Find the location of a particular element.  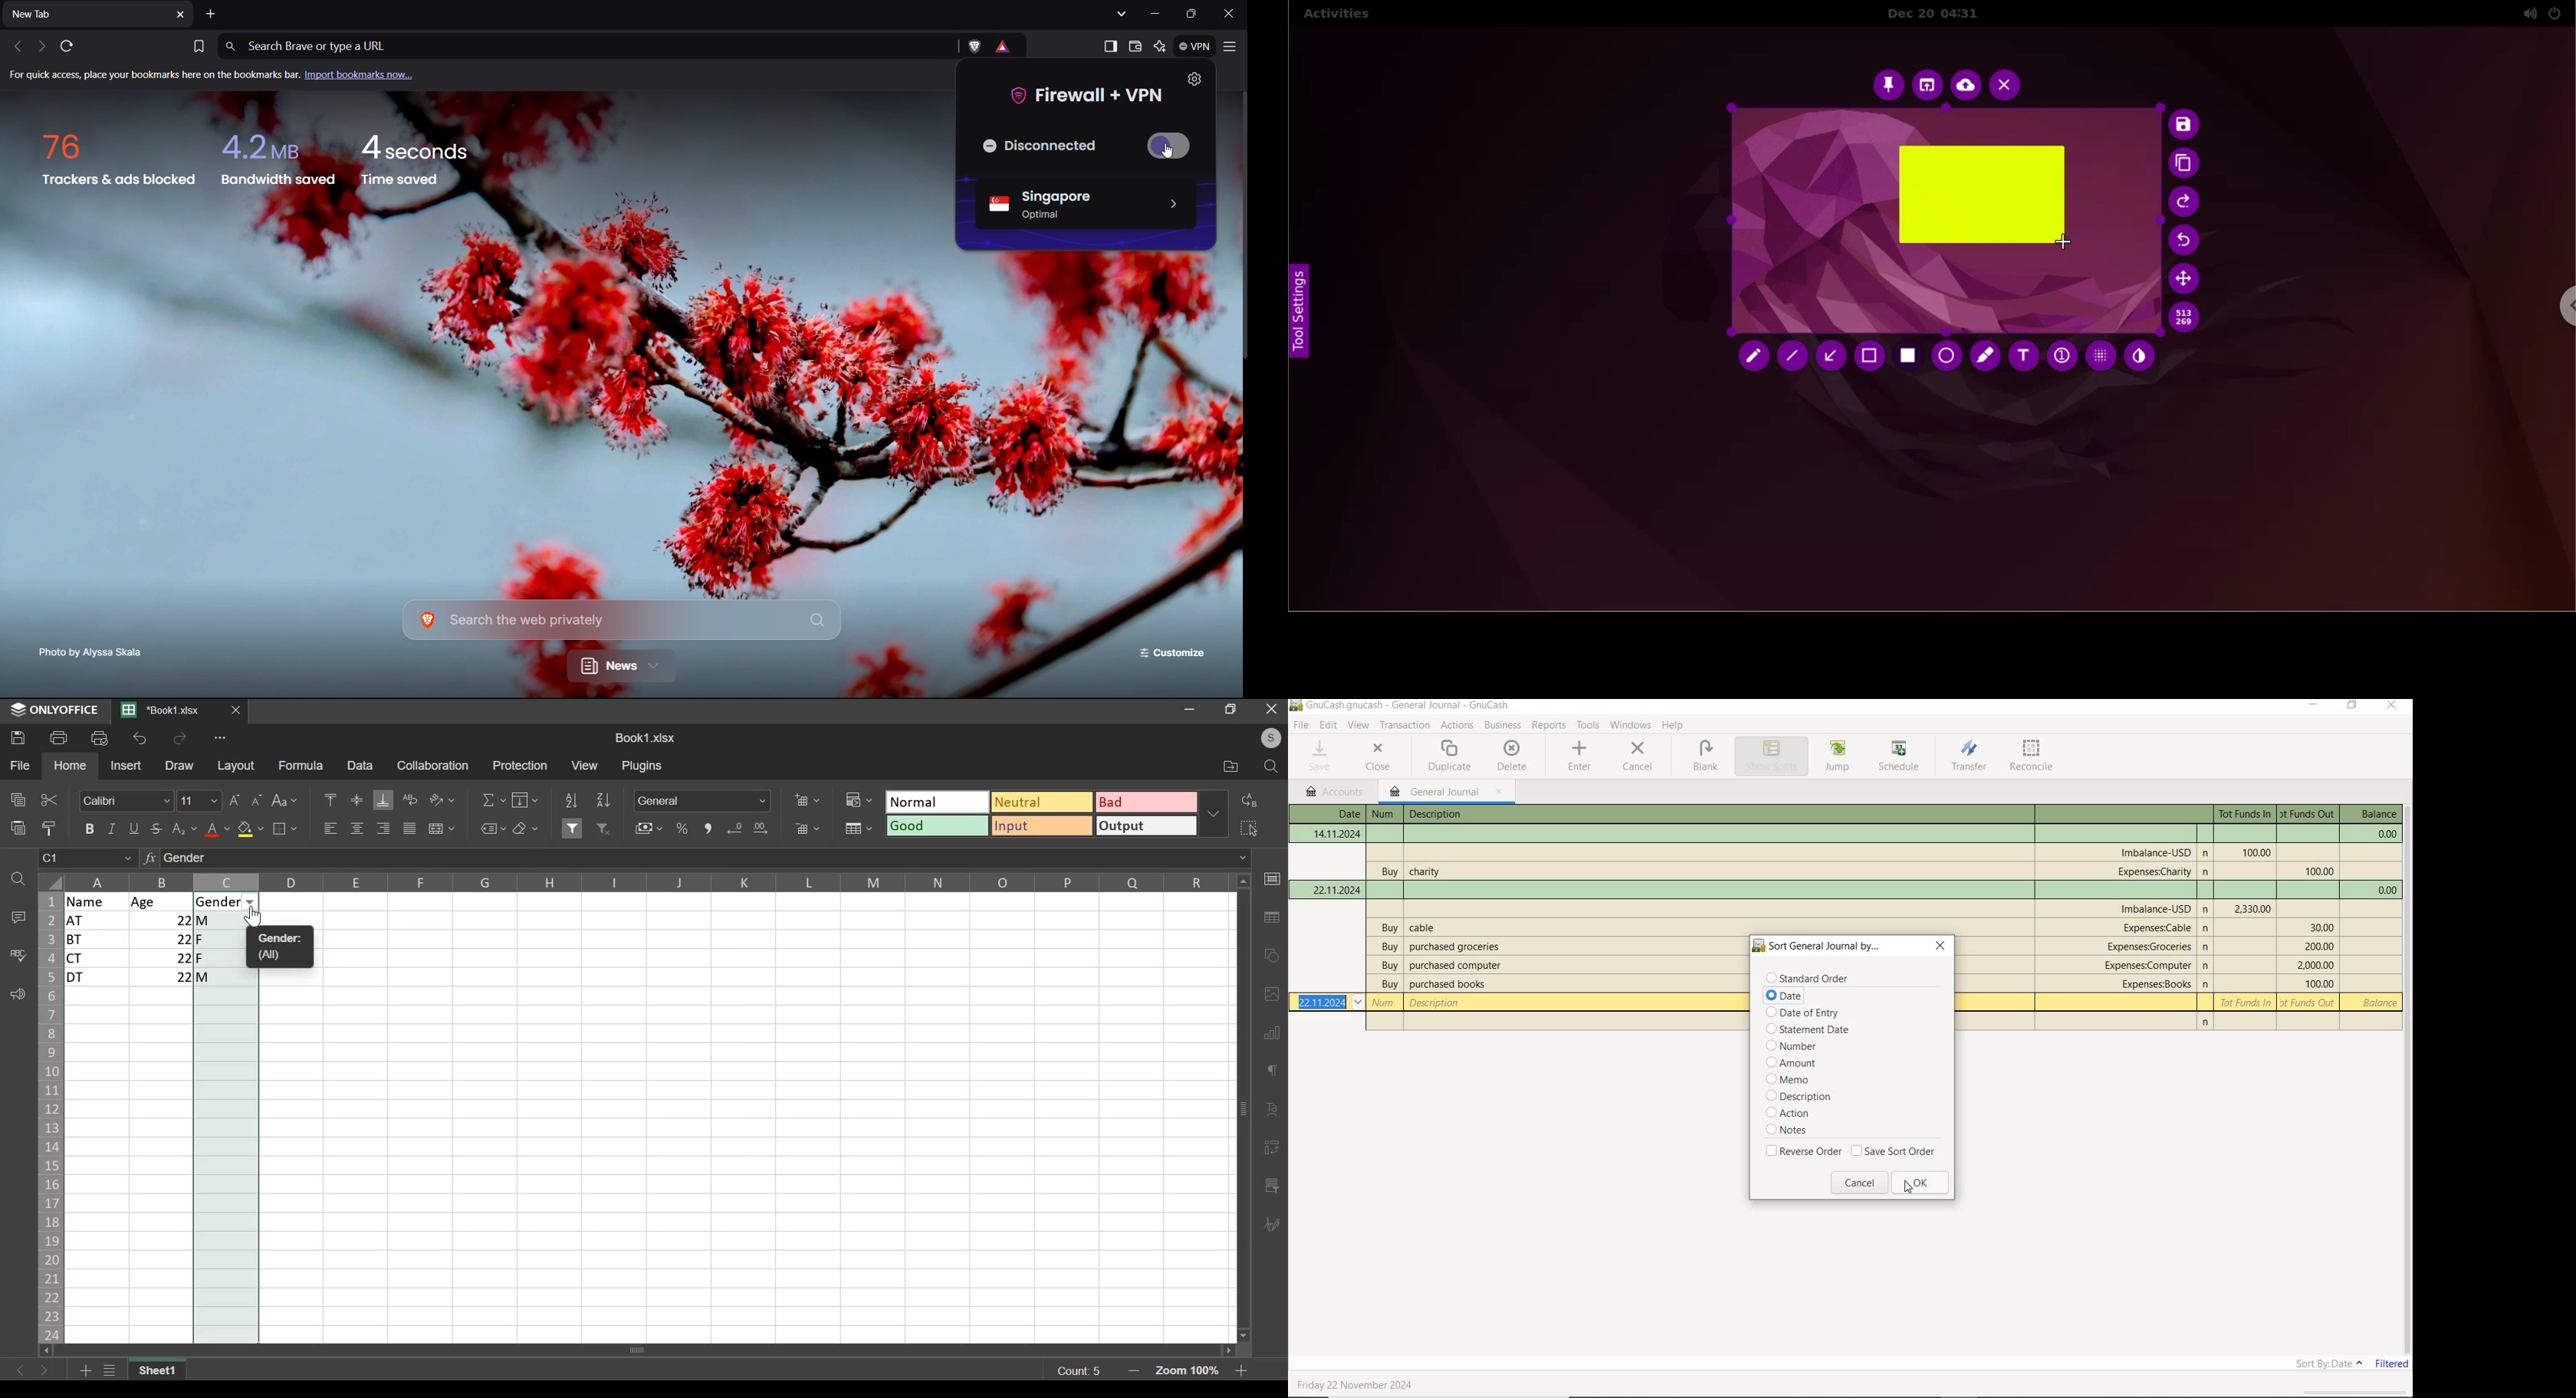

Date is located at coordinates (1343, 813).